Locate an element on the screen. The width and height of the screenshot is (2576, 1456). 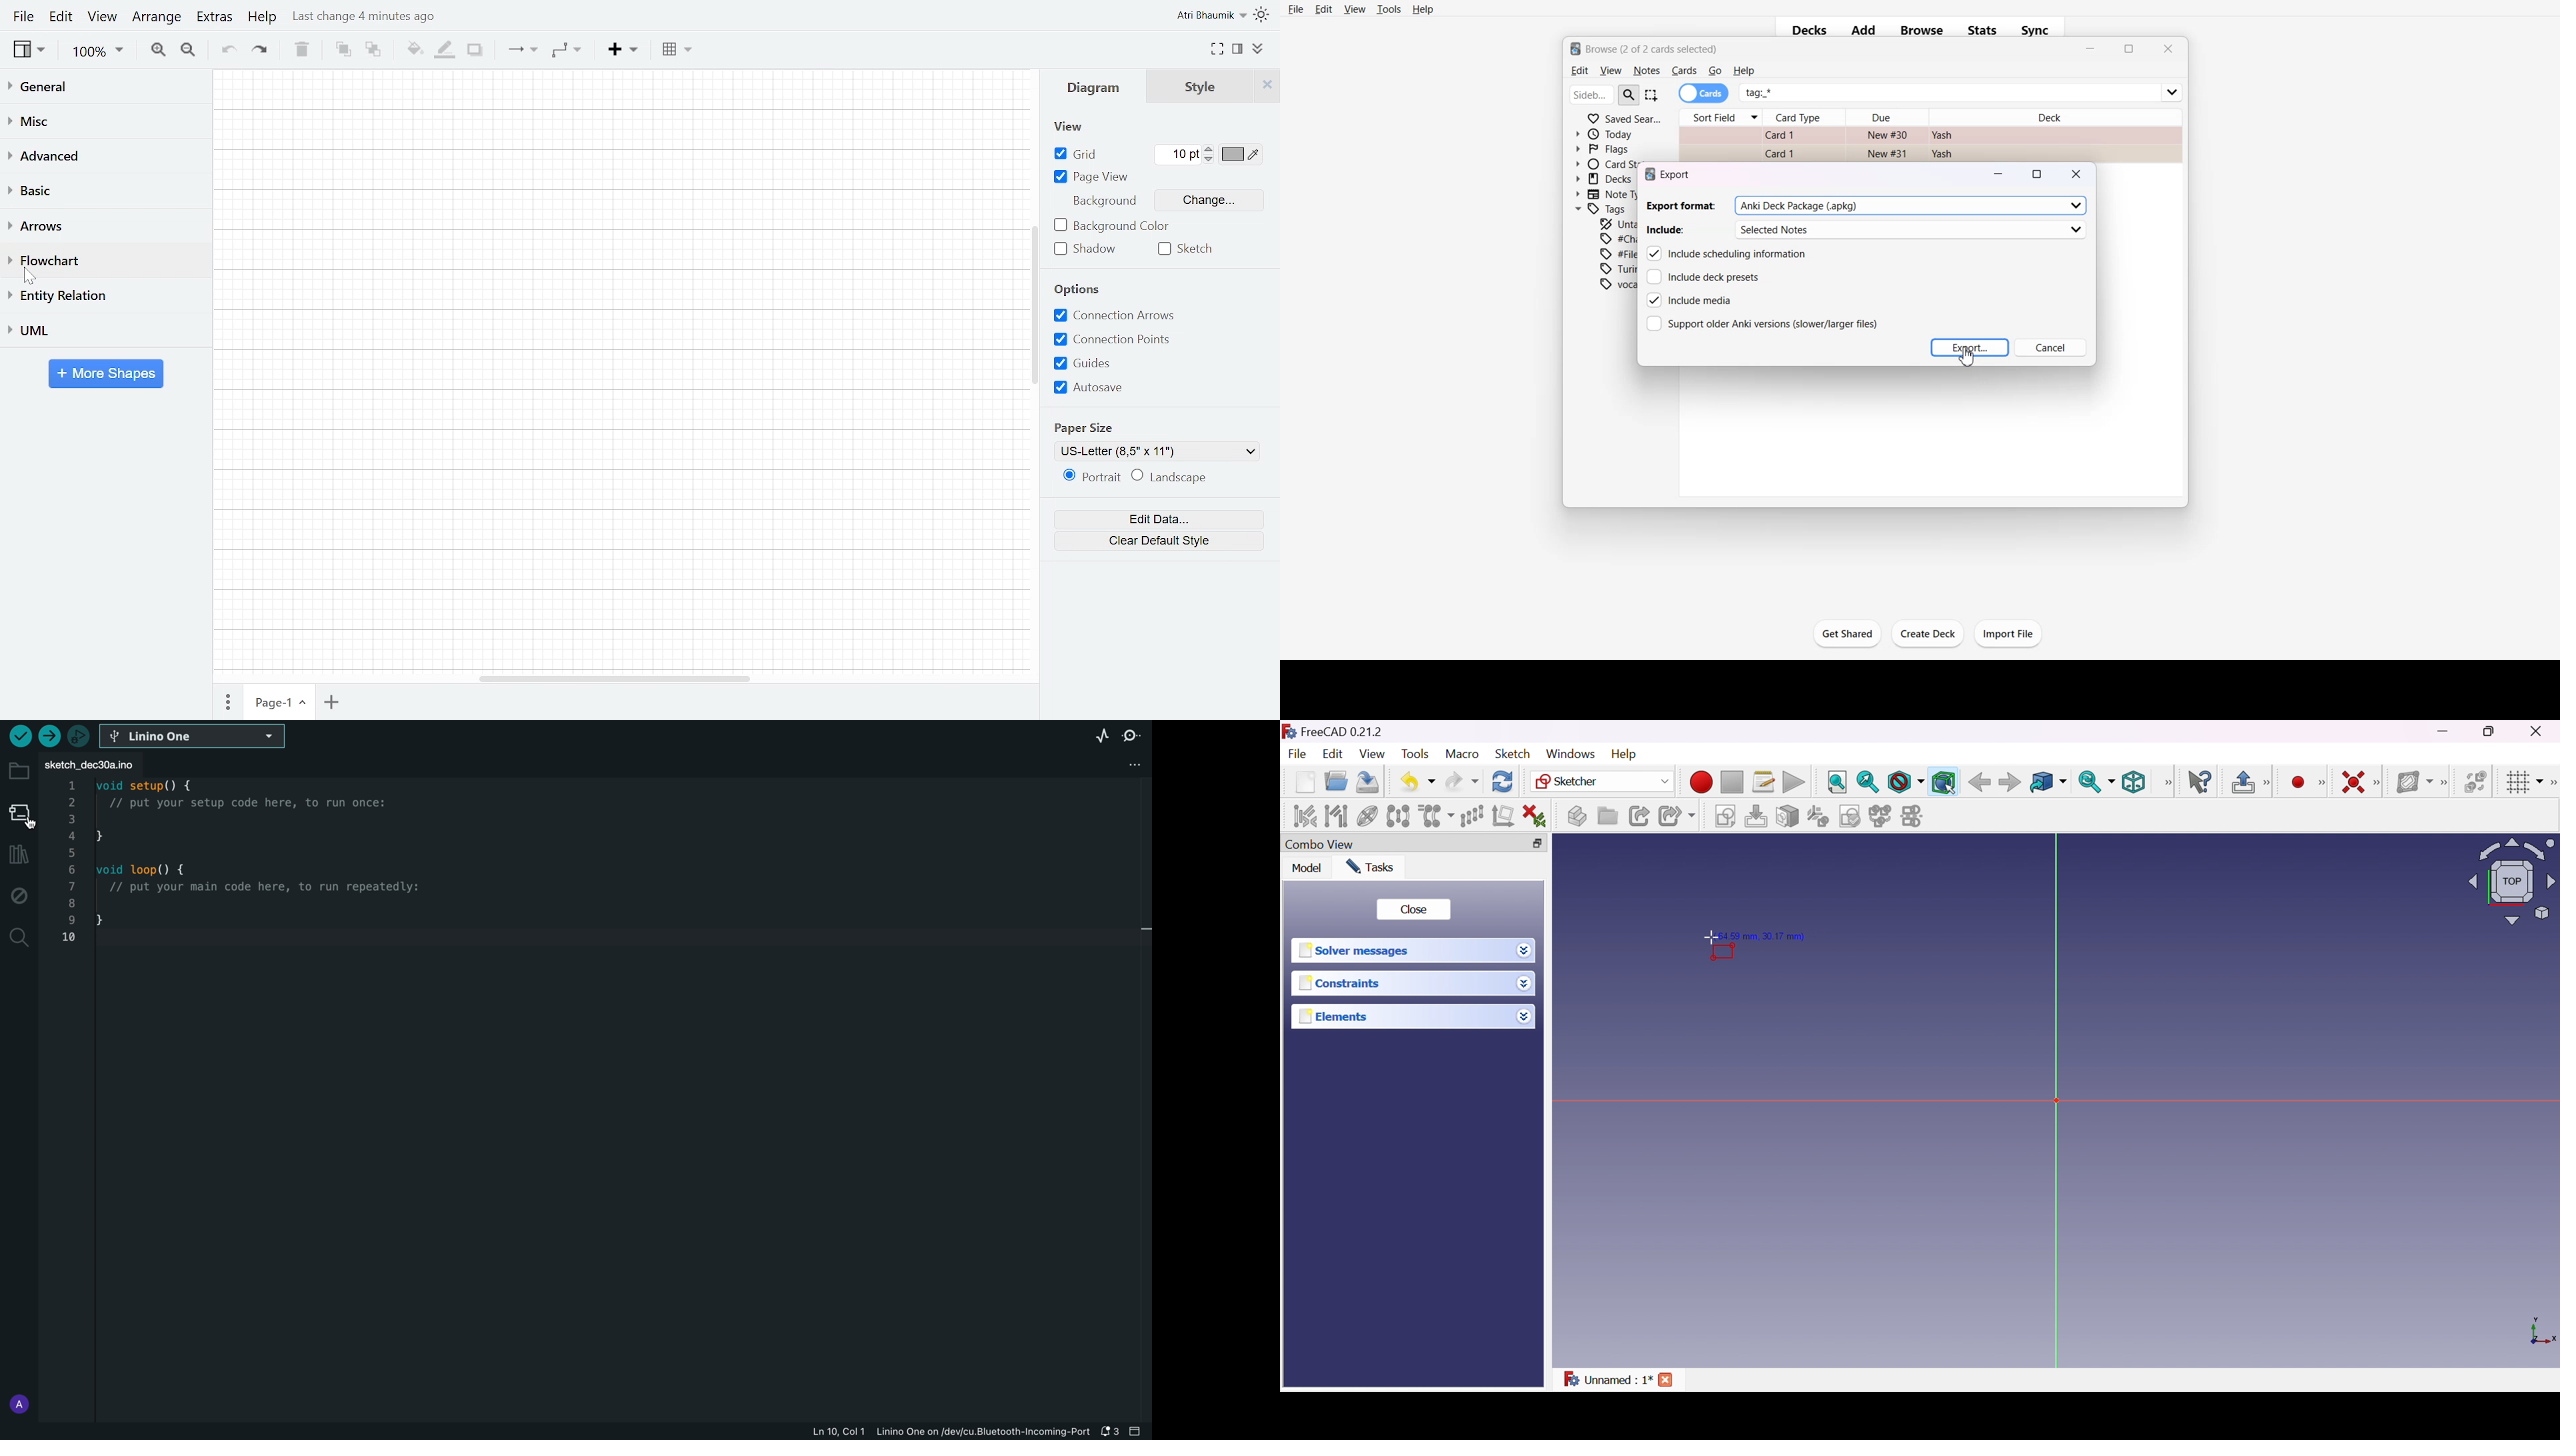
Export is located at coordinates (1969, 347).